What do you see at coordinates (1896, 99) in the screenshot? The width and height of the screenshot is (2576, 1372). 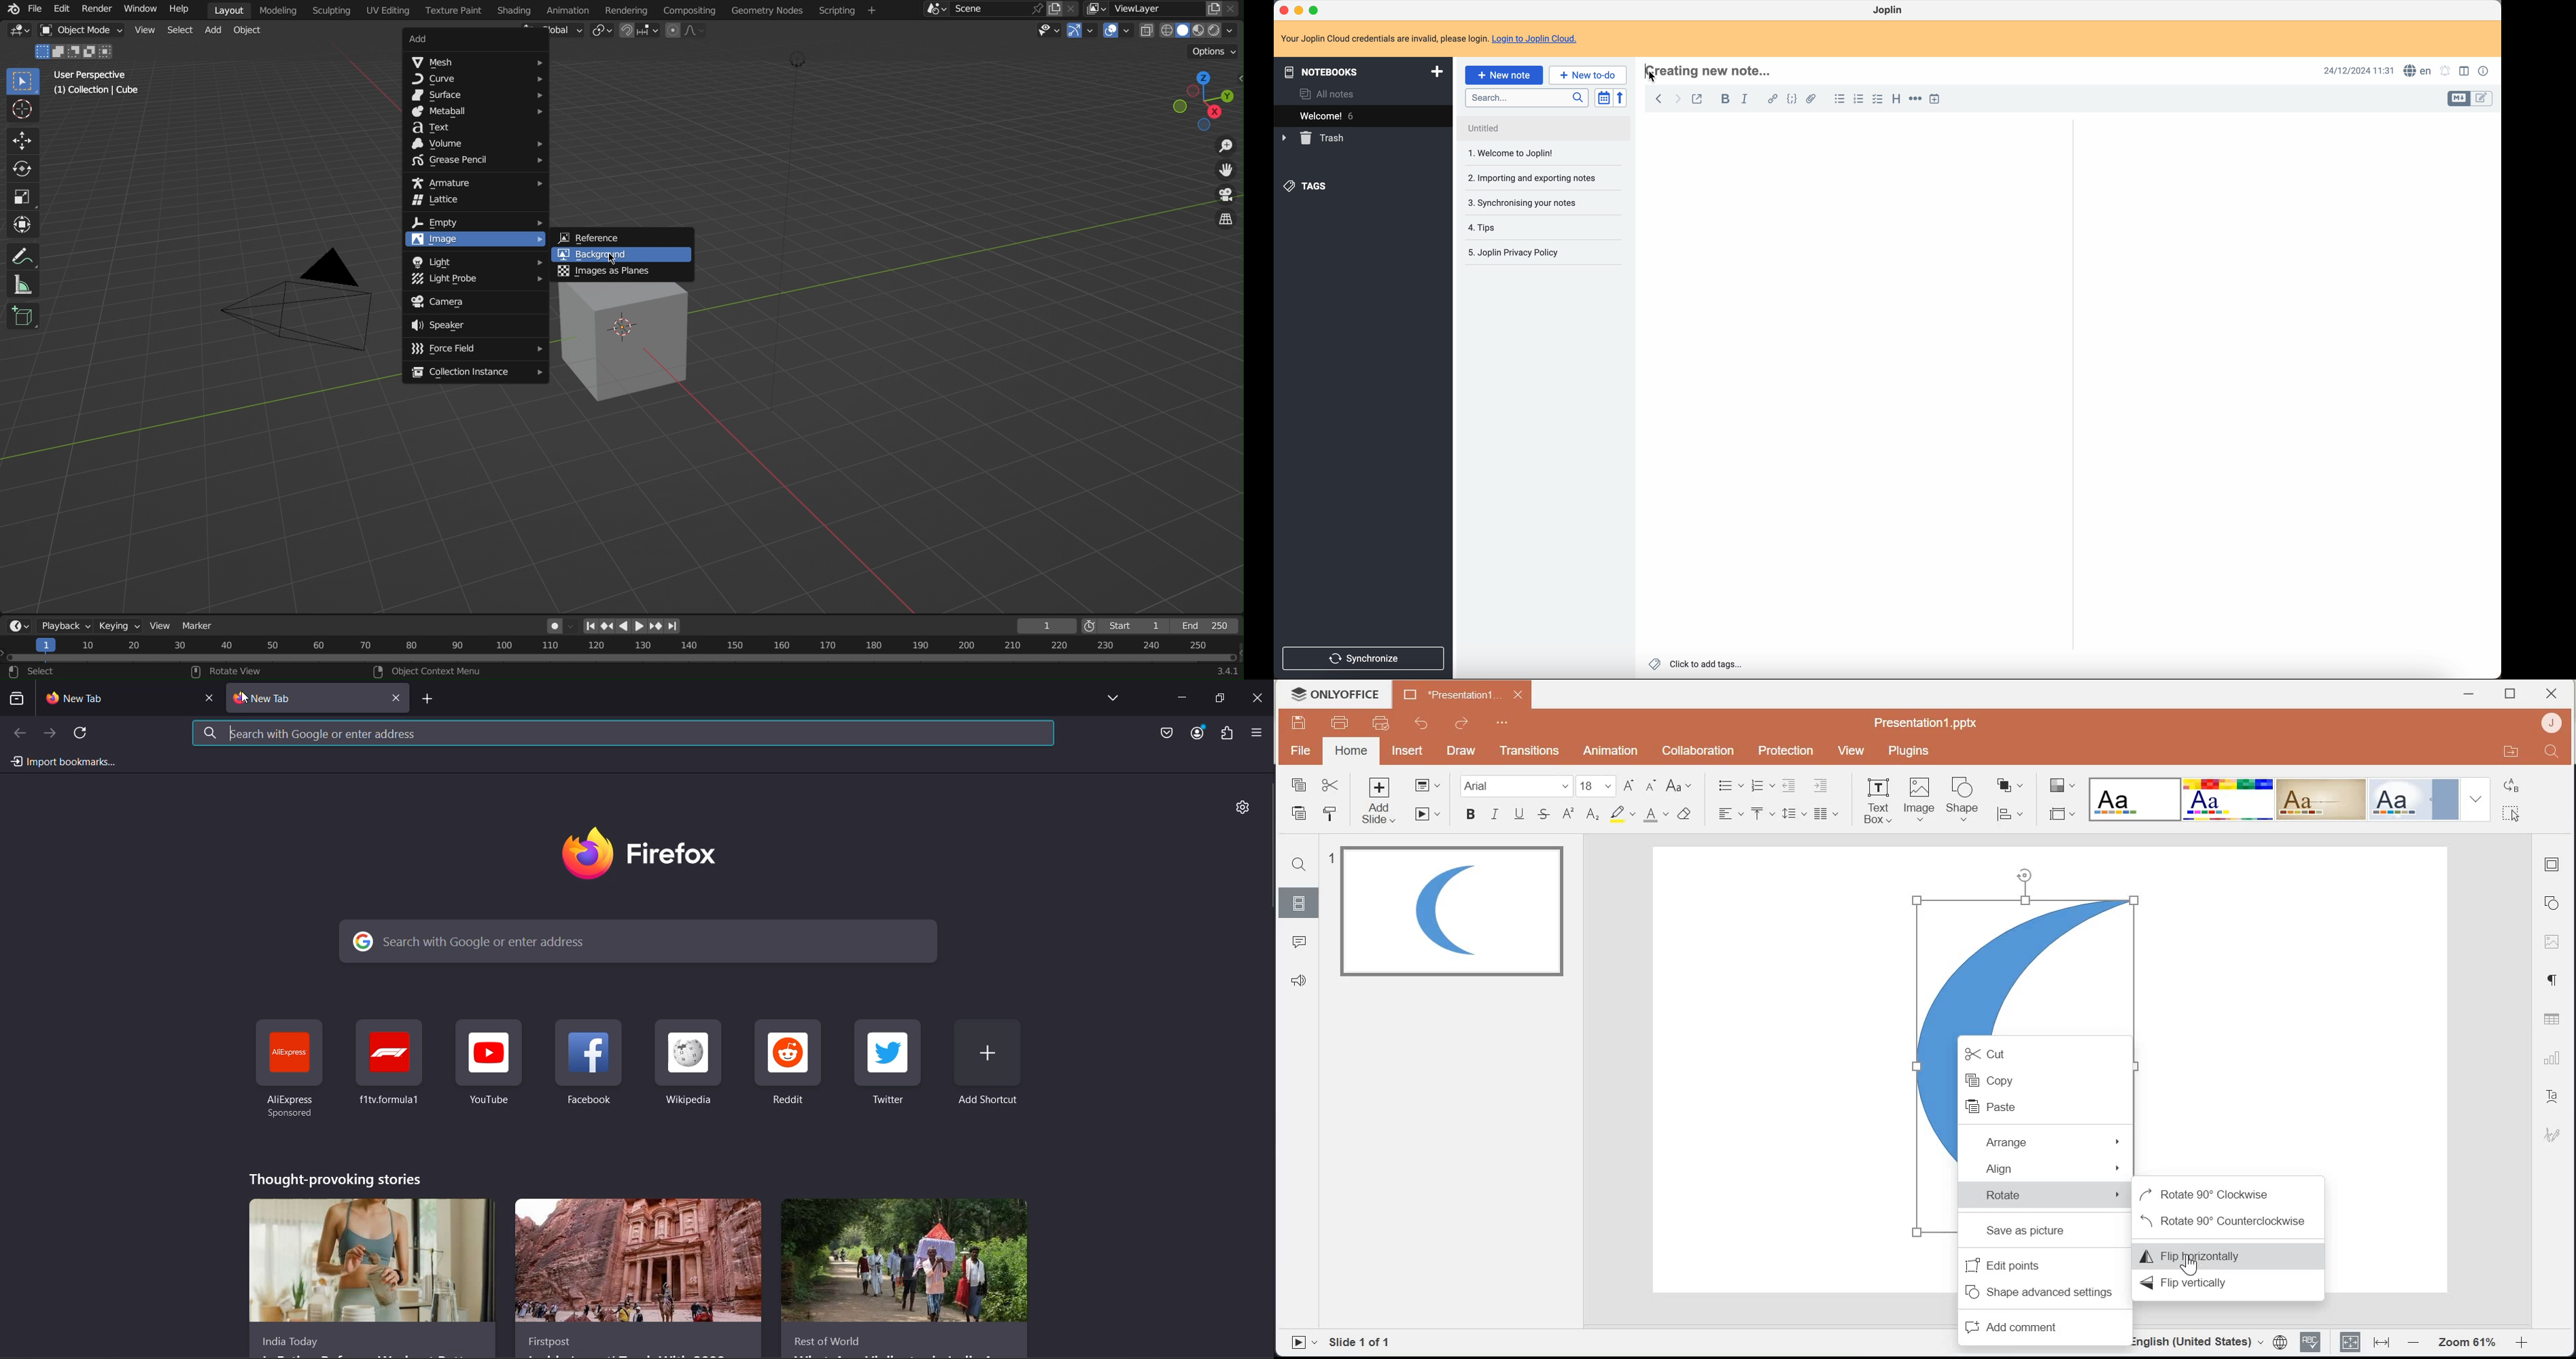 I see `heading` at bounding box center [1896, 99].